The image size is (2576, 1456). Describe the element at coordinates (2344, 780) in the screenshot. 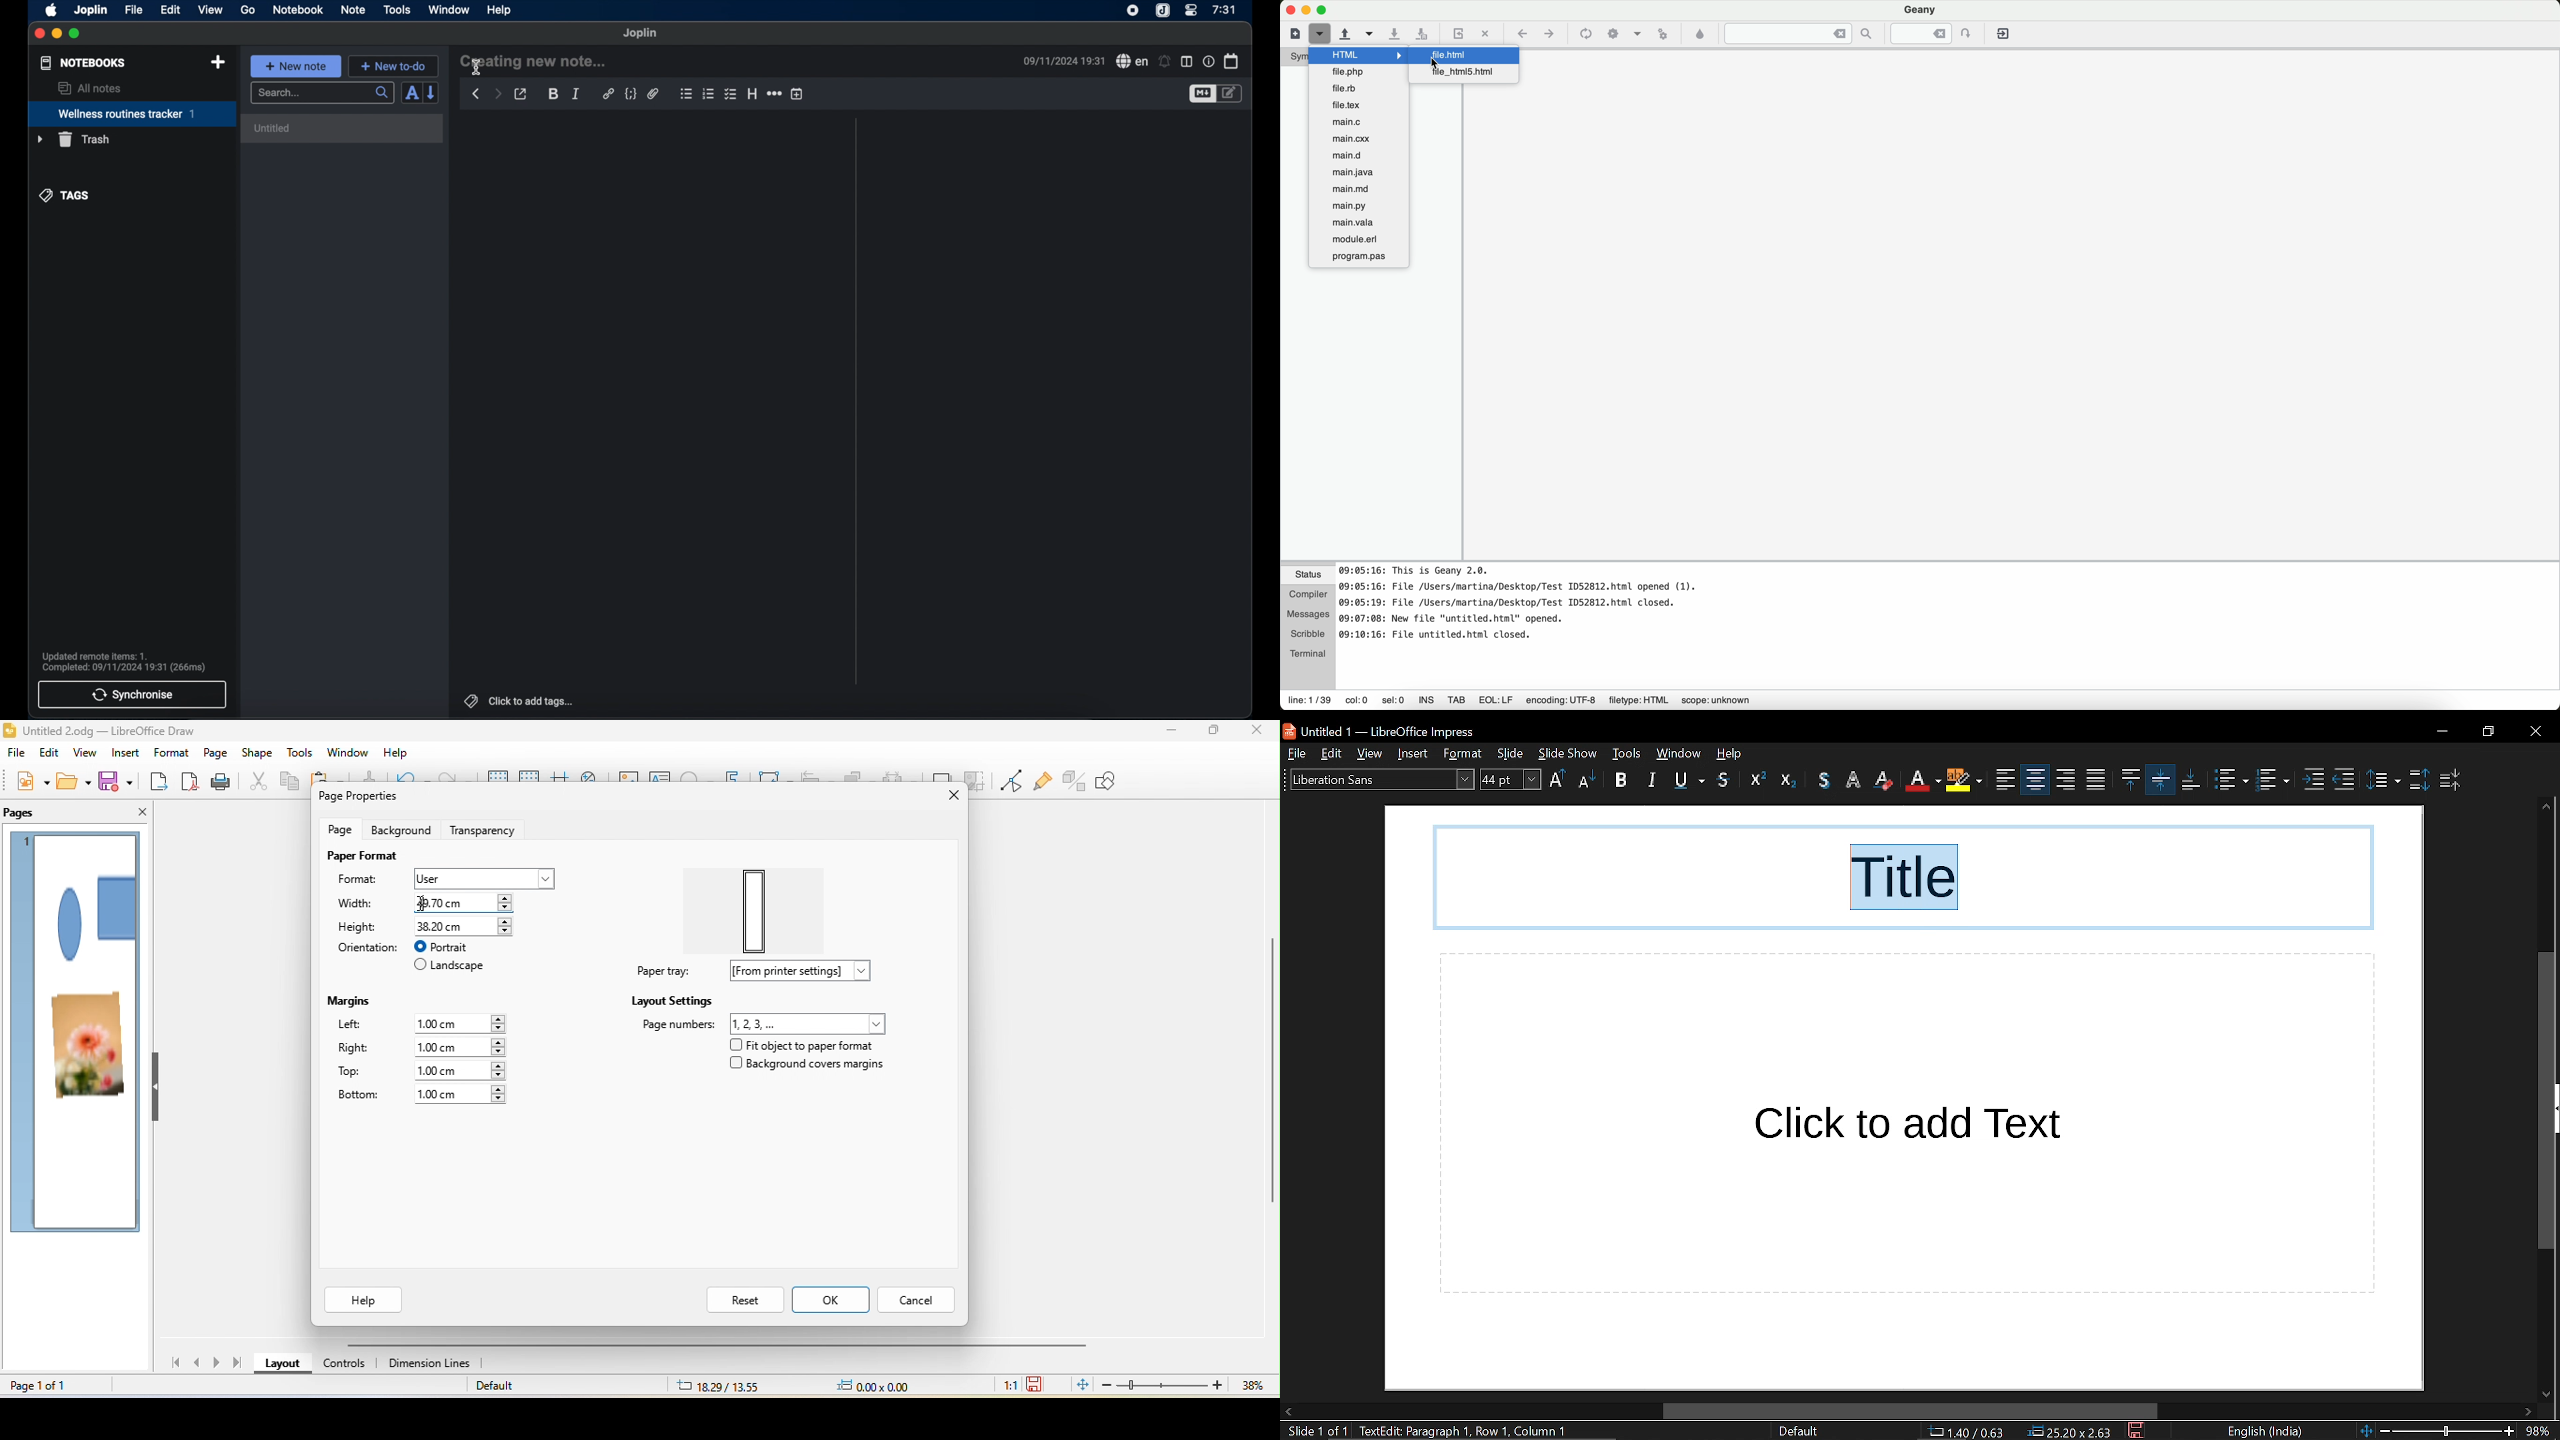

I see `decrease indent` at that location.